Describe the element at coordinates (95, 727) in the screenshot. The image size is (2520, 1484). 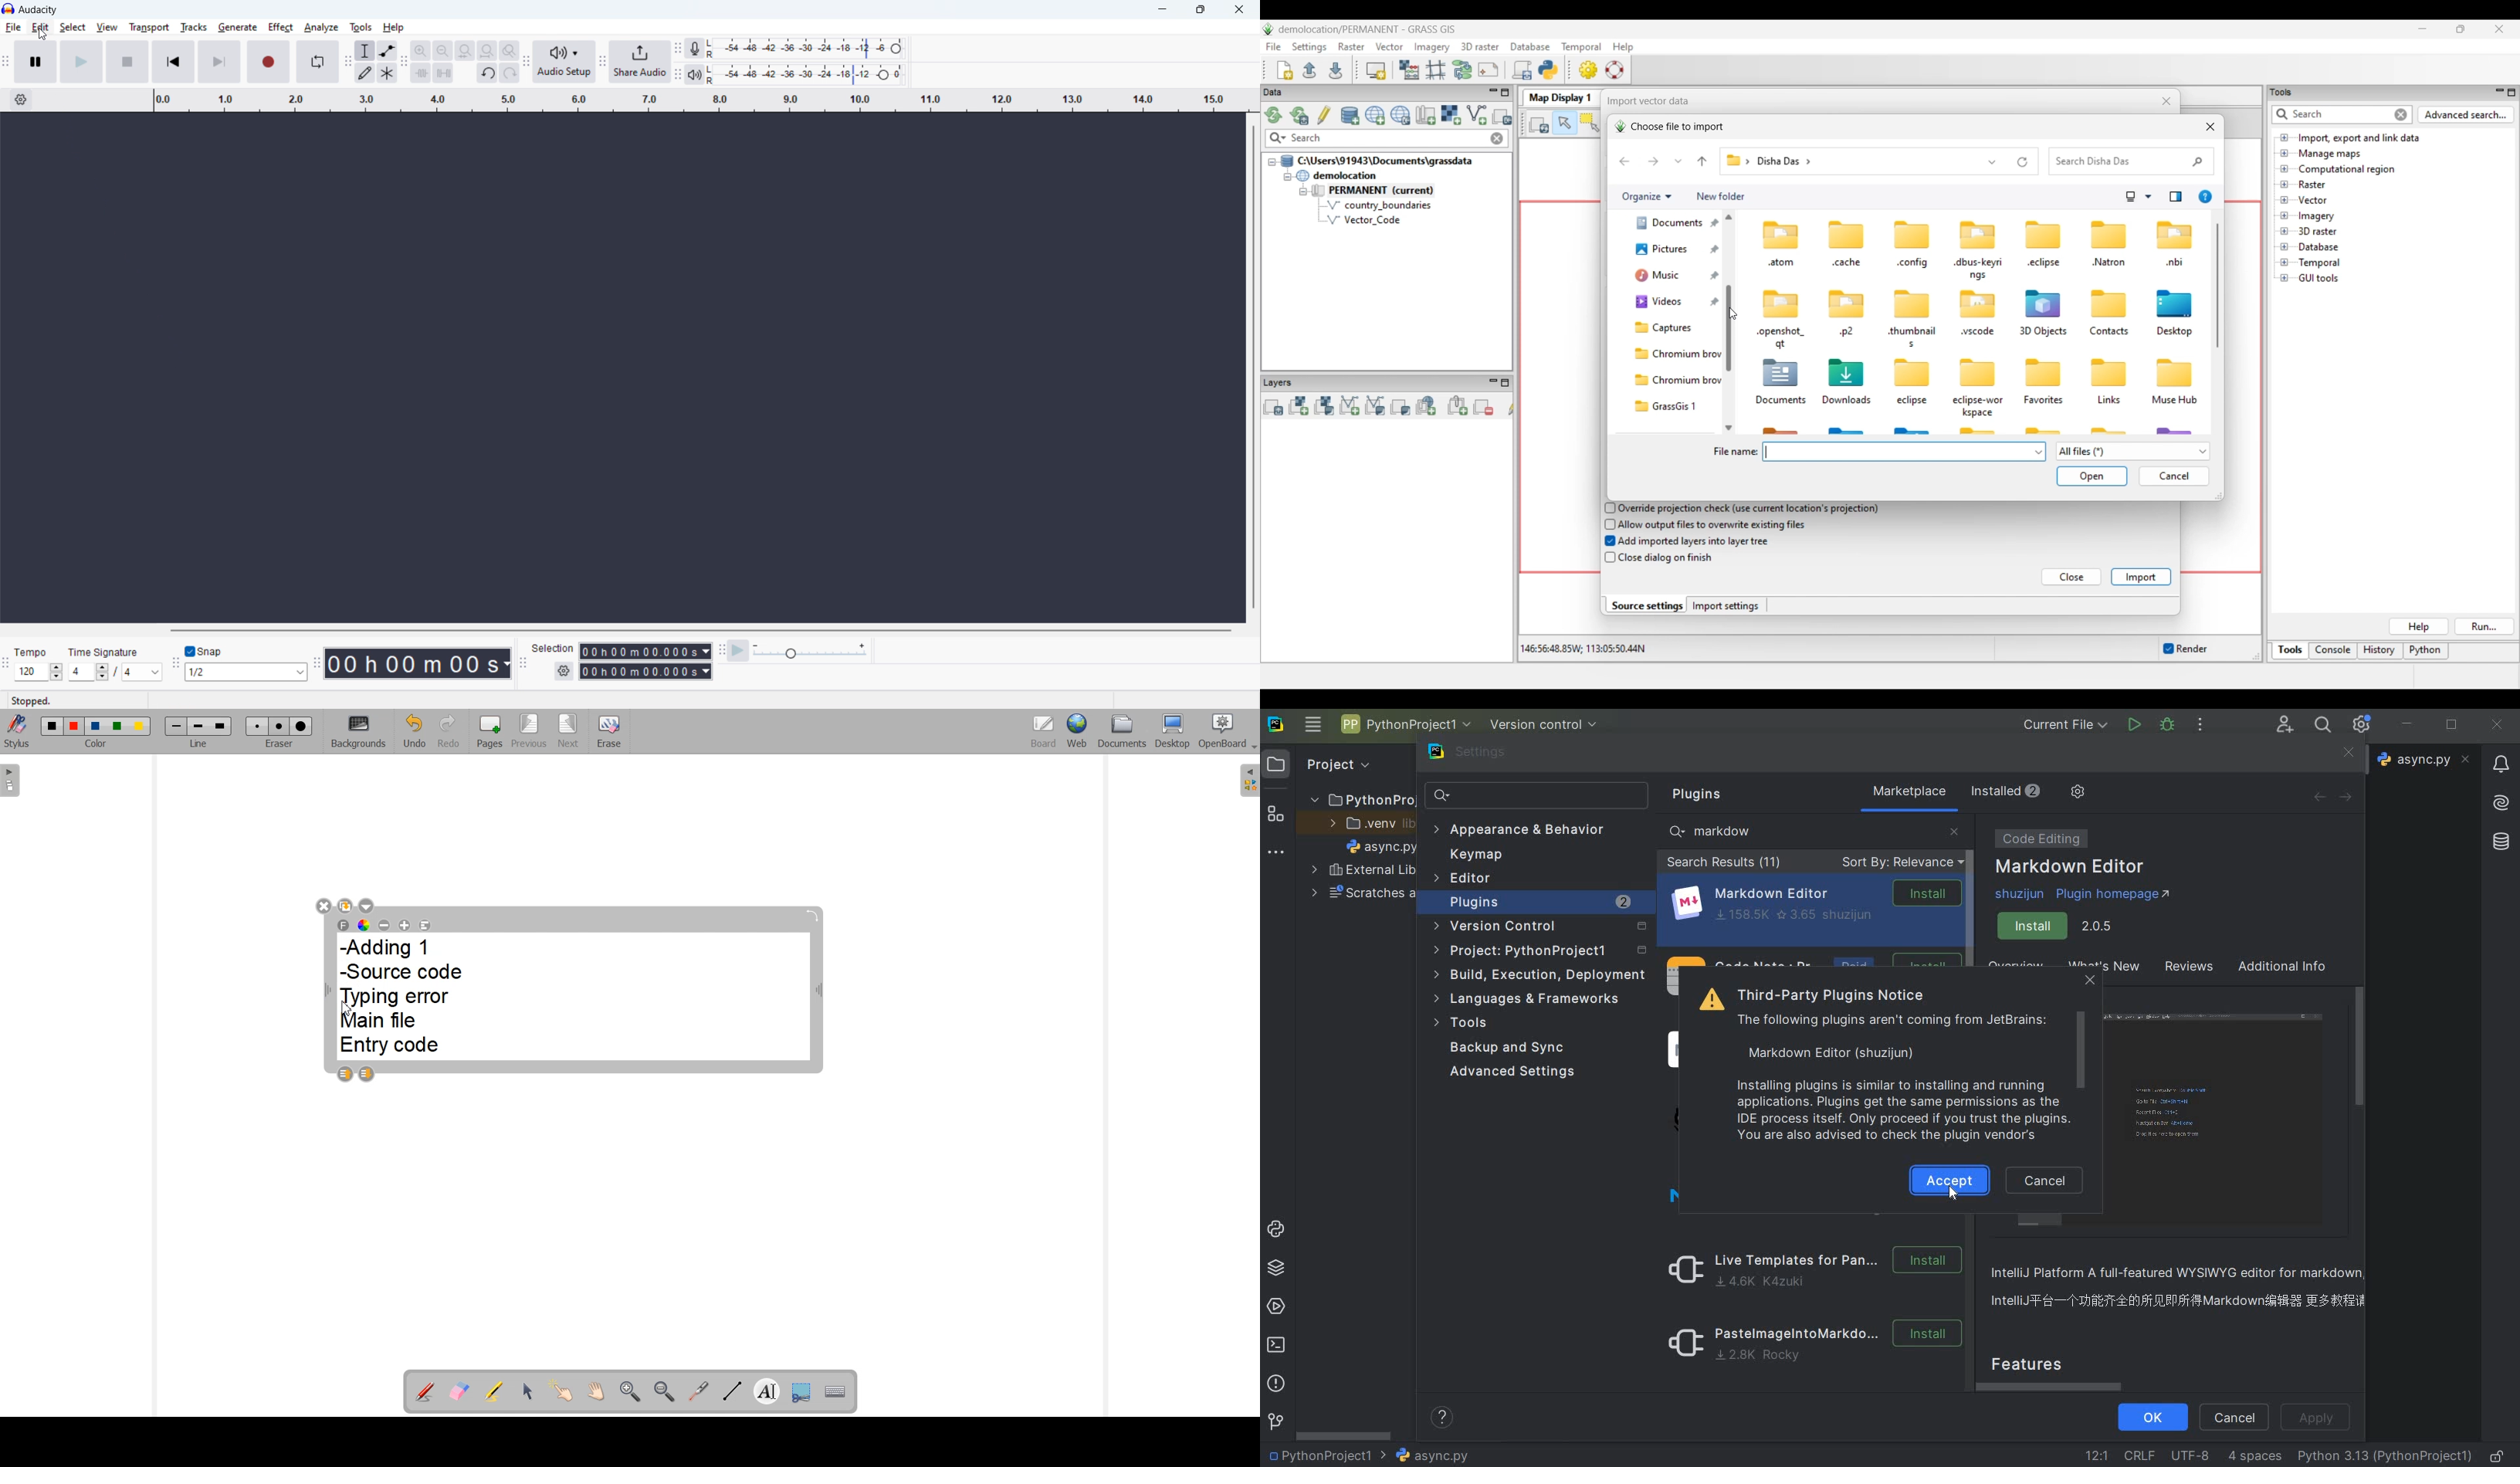
I see `Color 3` at that location.